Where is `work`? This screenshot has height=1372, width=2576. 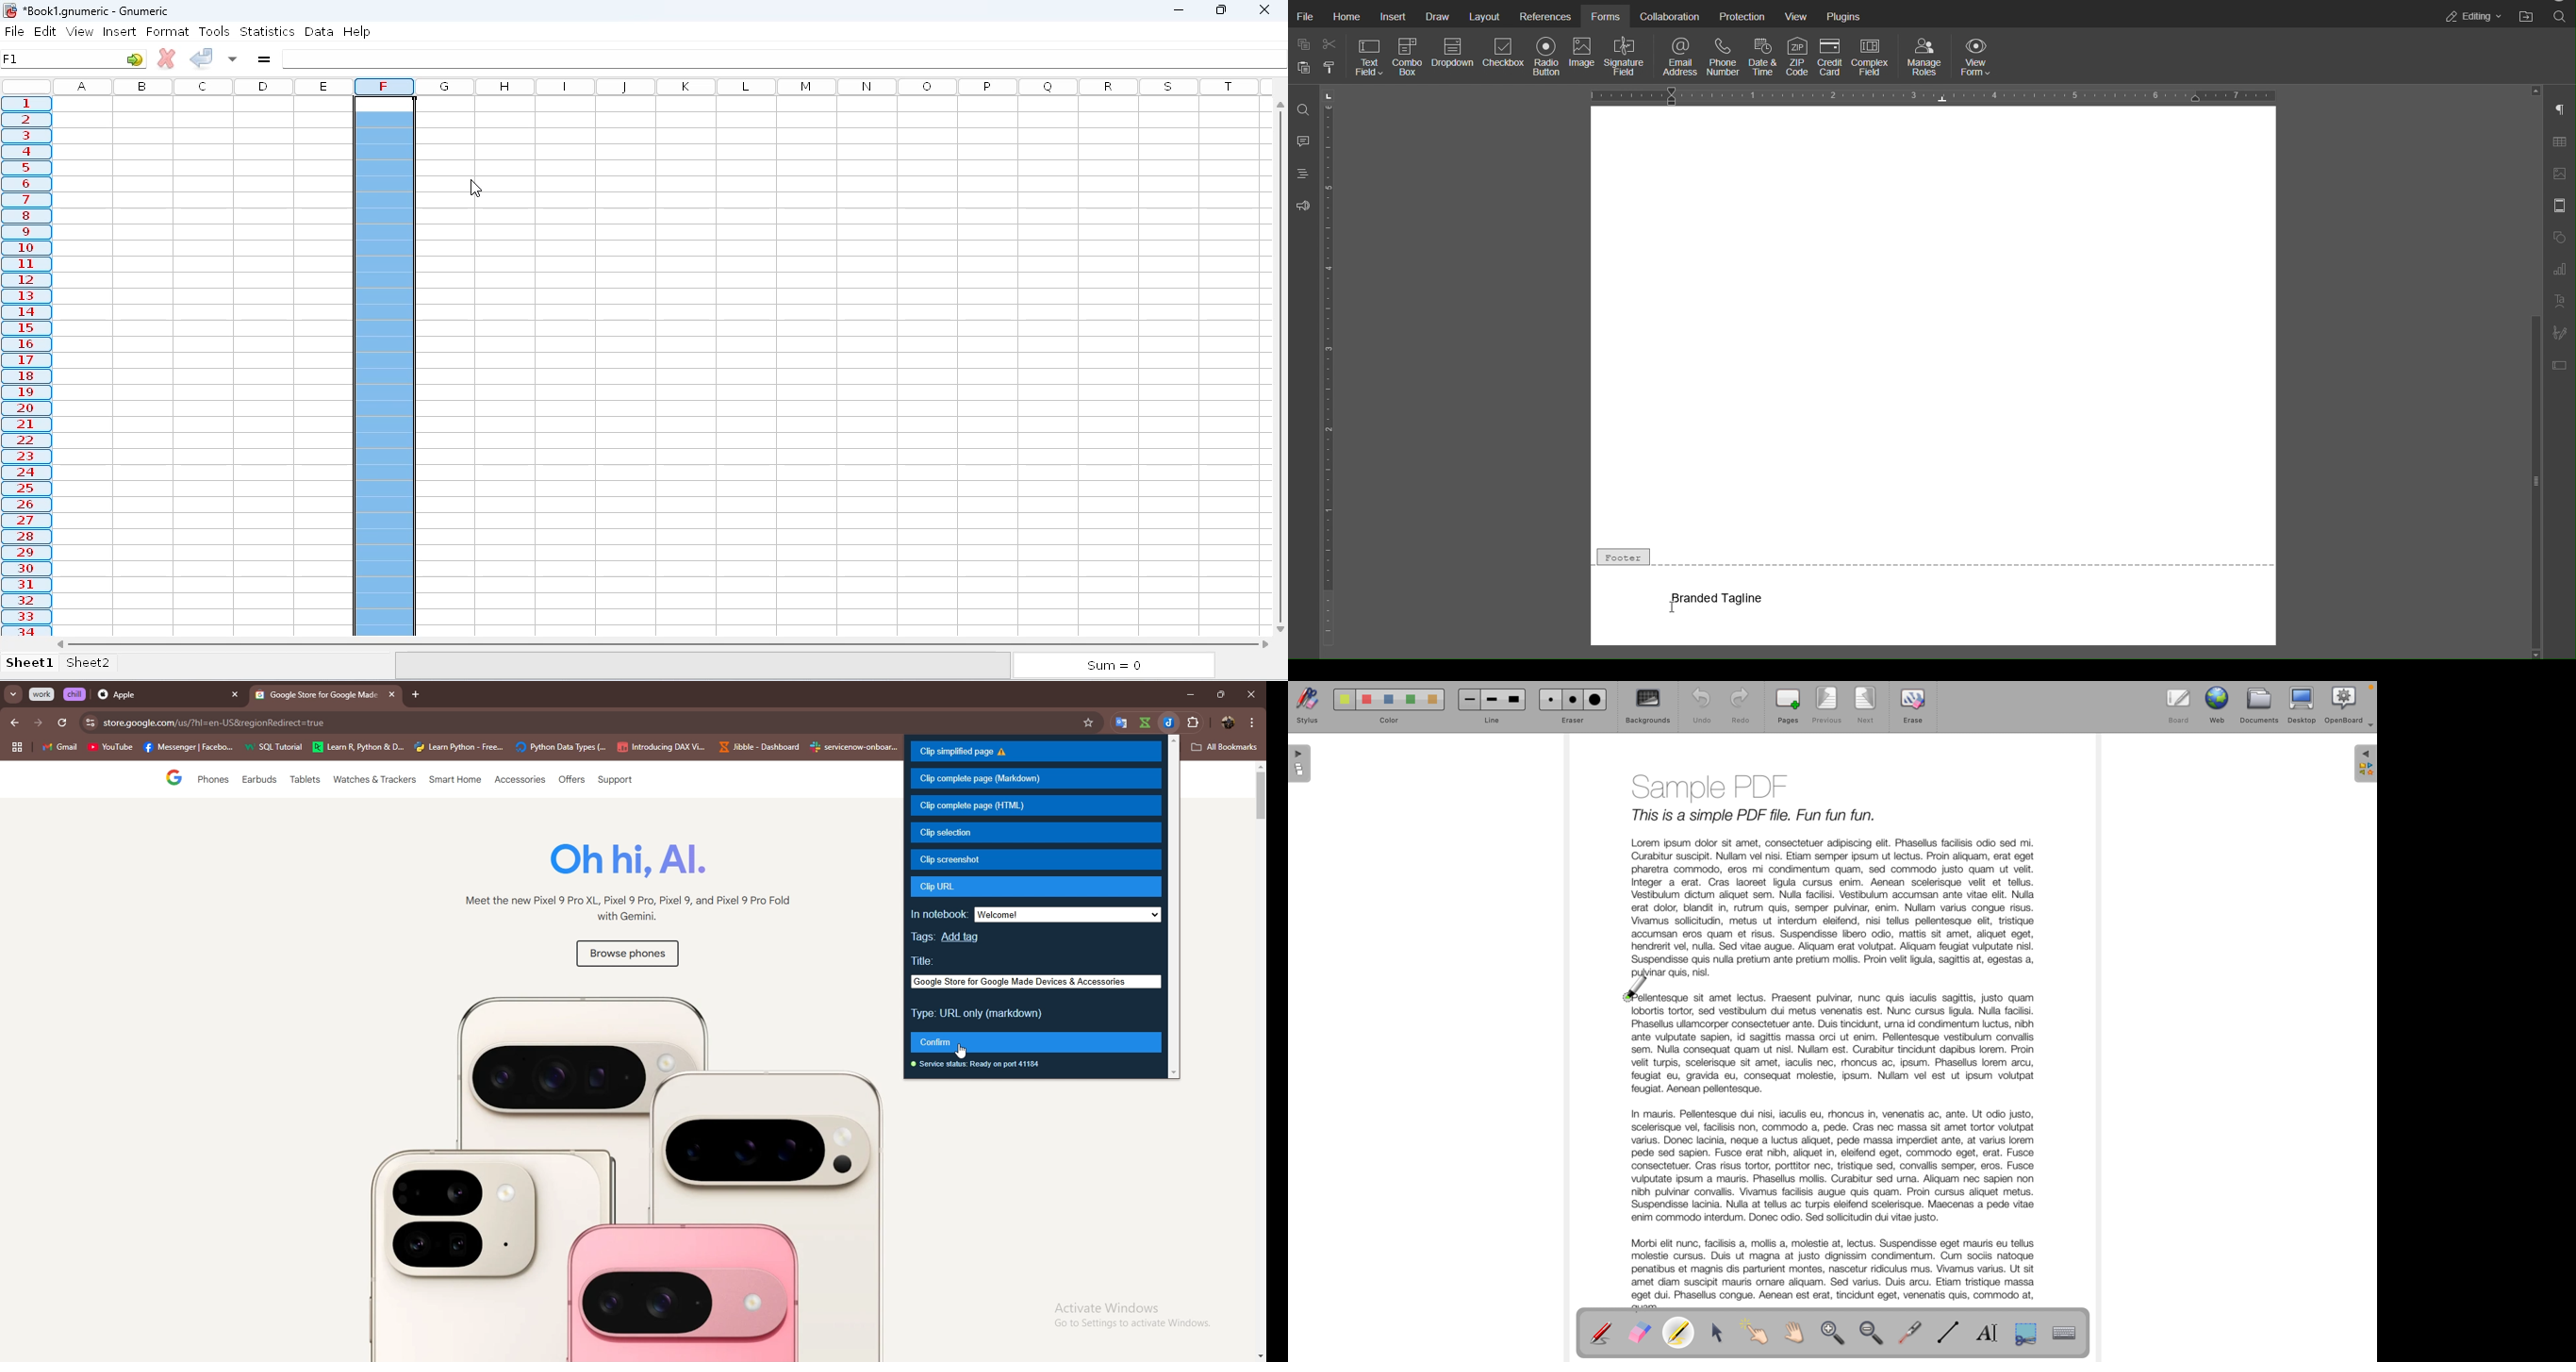
work is located at coordinates (43, 694).